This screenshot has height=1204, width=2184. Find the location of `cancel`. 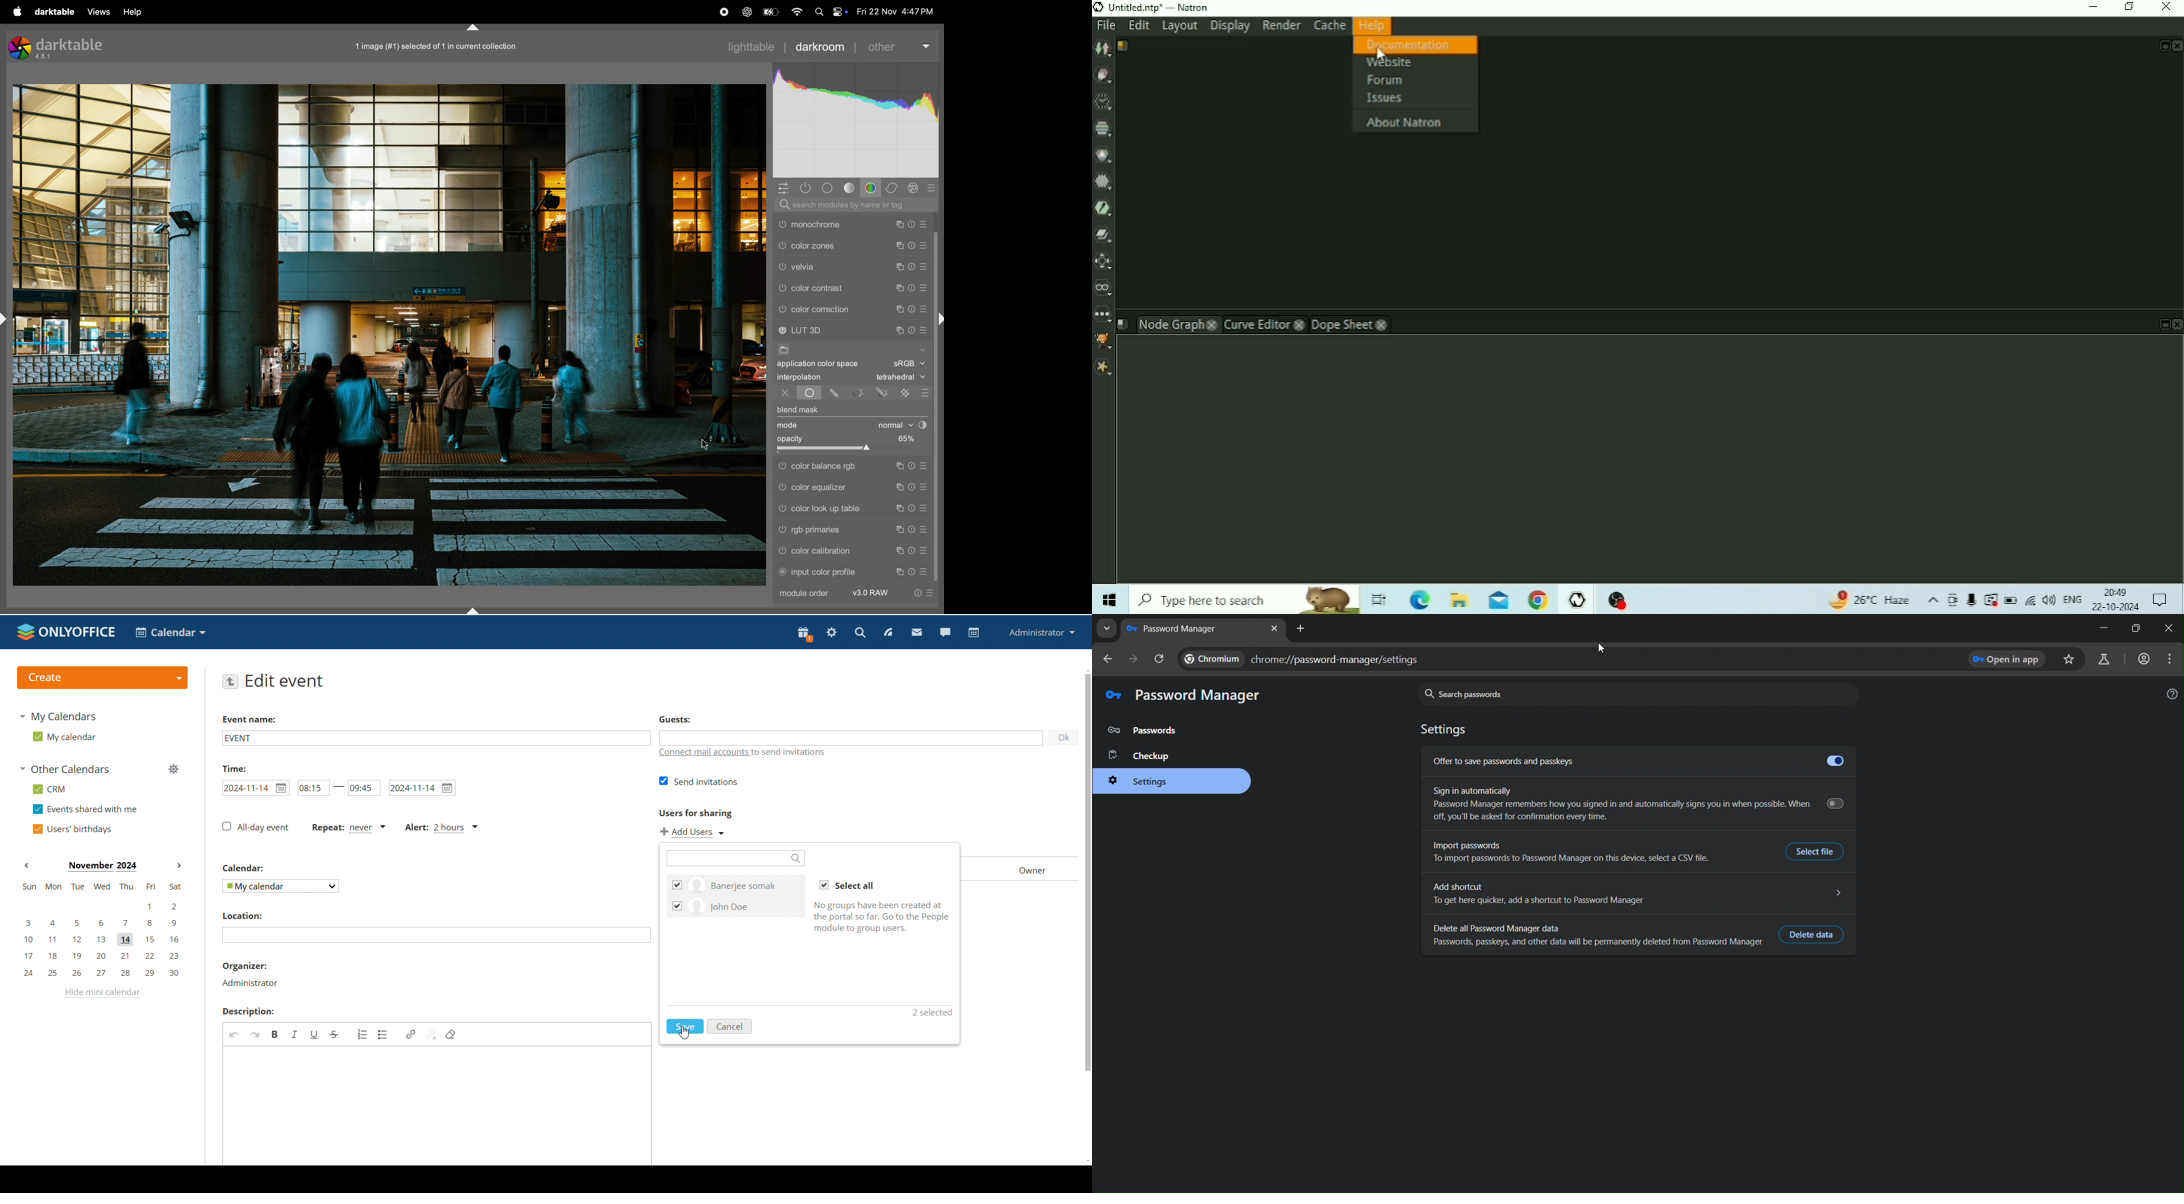

cancel is located at coordinates (731, 1027).